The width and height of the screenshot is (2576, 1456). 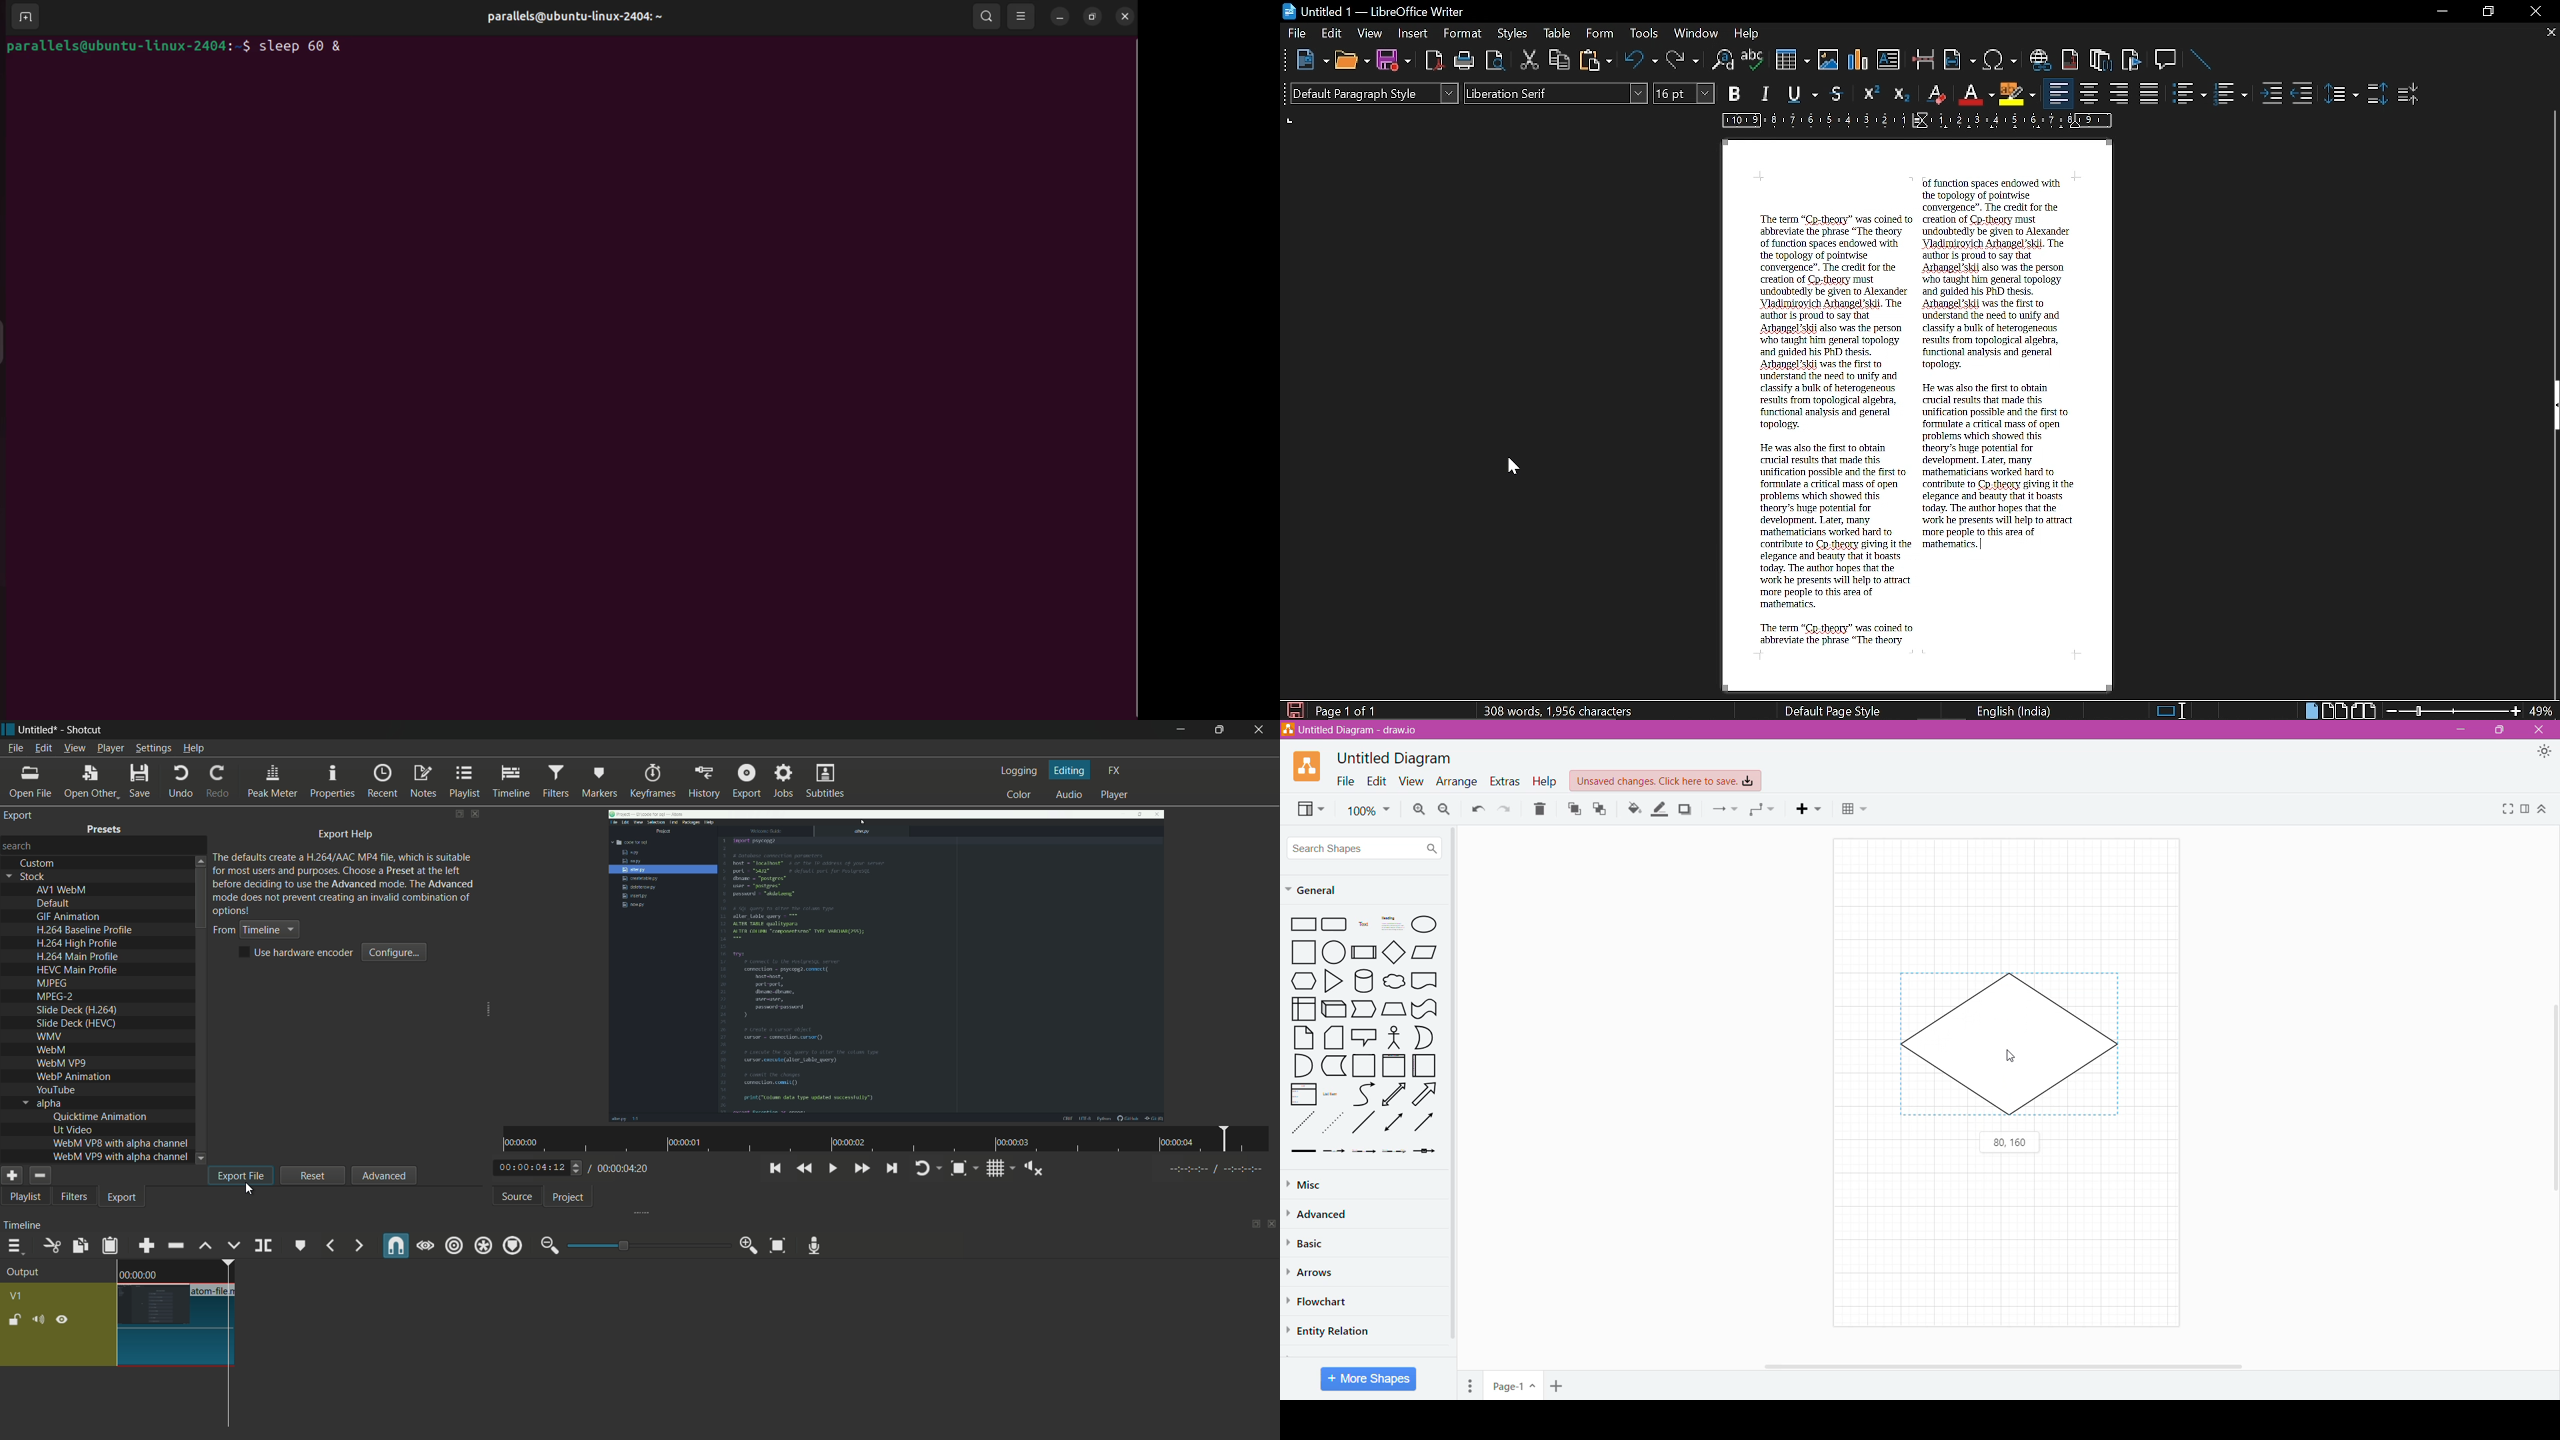 What do you see at coordinates (774, 1169) in the screenshot?
I see `skip to the previous point` at bounding box center [774, 1169].